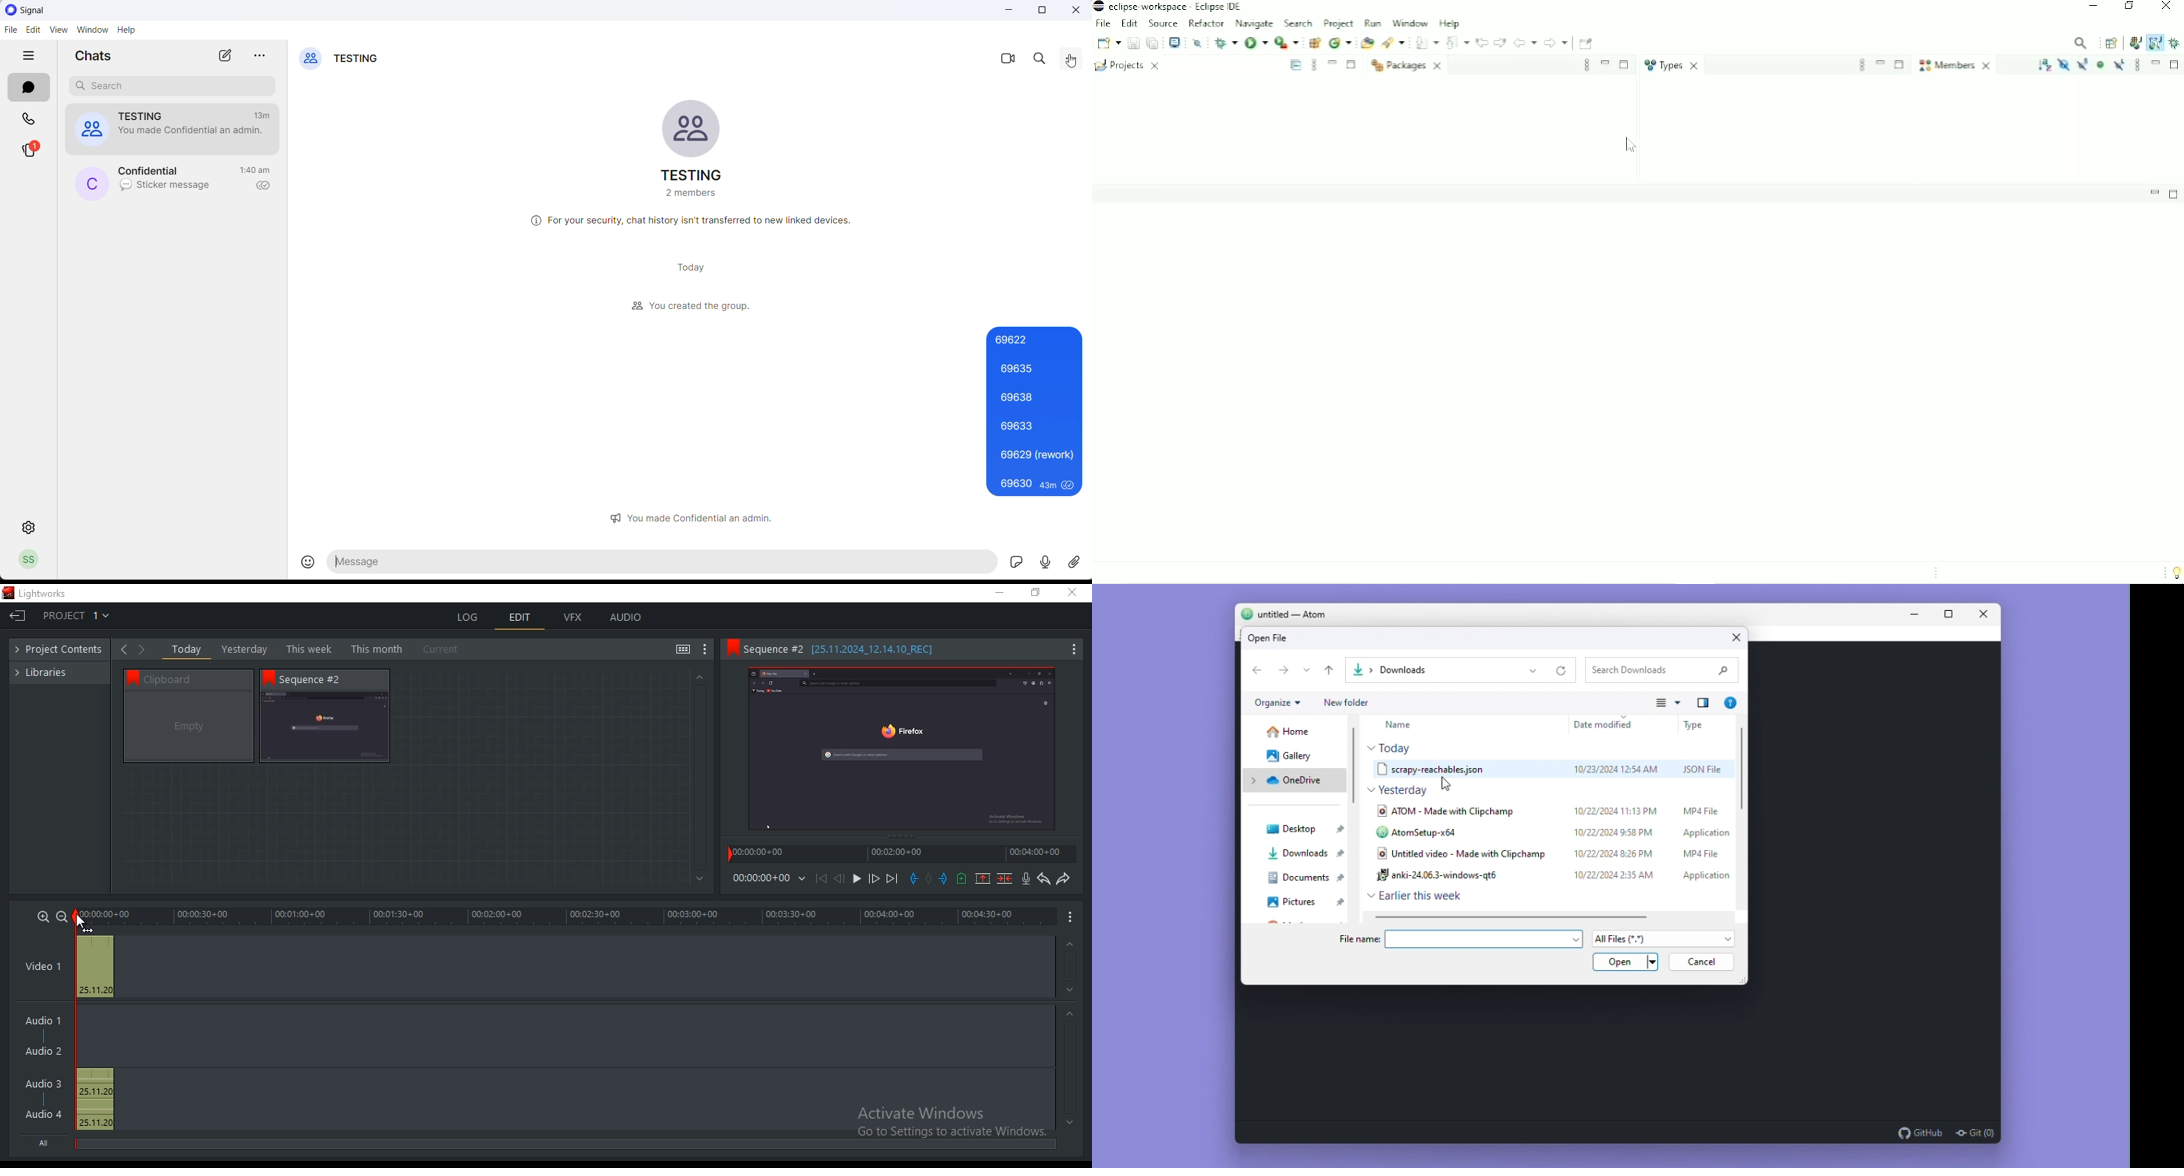 The image size is (2184, 1176). I want to click on back, so click(1525, 42).